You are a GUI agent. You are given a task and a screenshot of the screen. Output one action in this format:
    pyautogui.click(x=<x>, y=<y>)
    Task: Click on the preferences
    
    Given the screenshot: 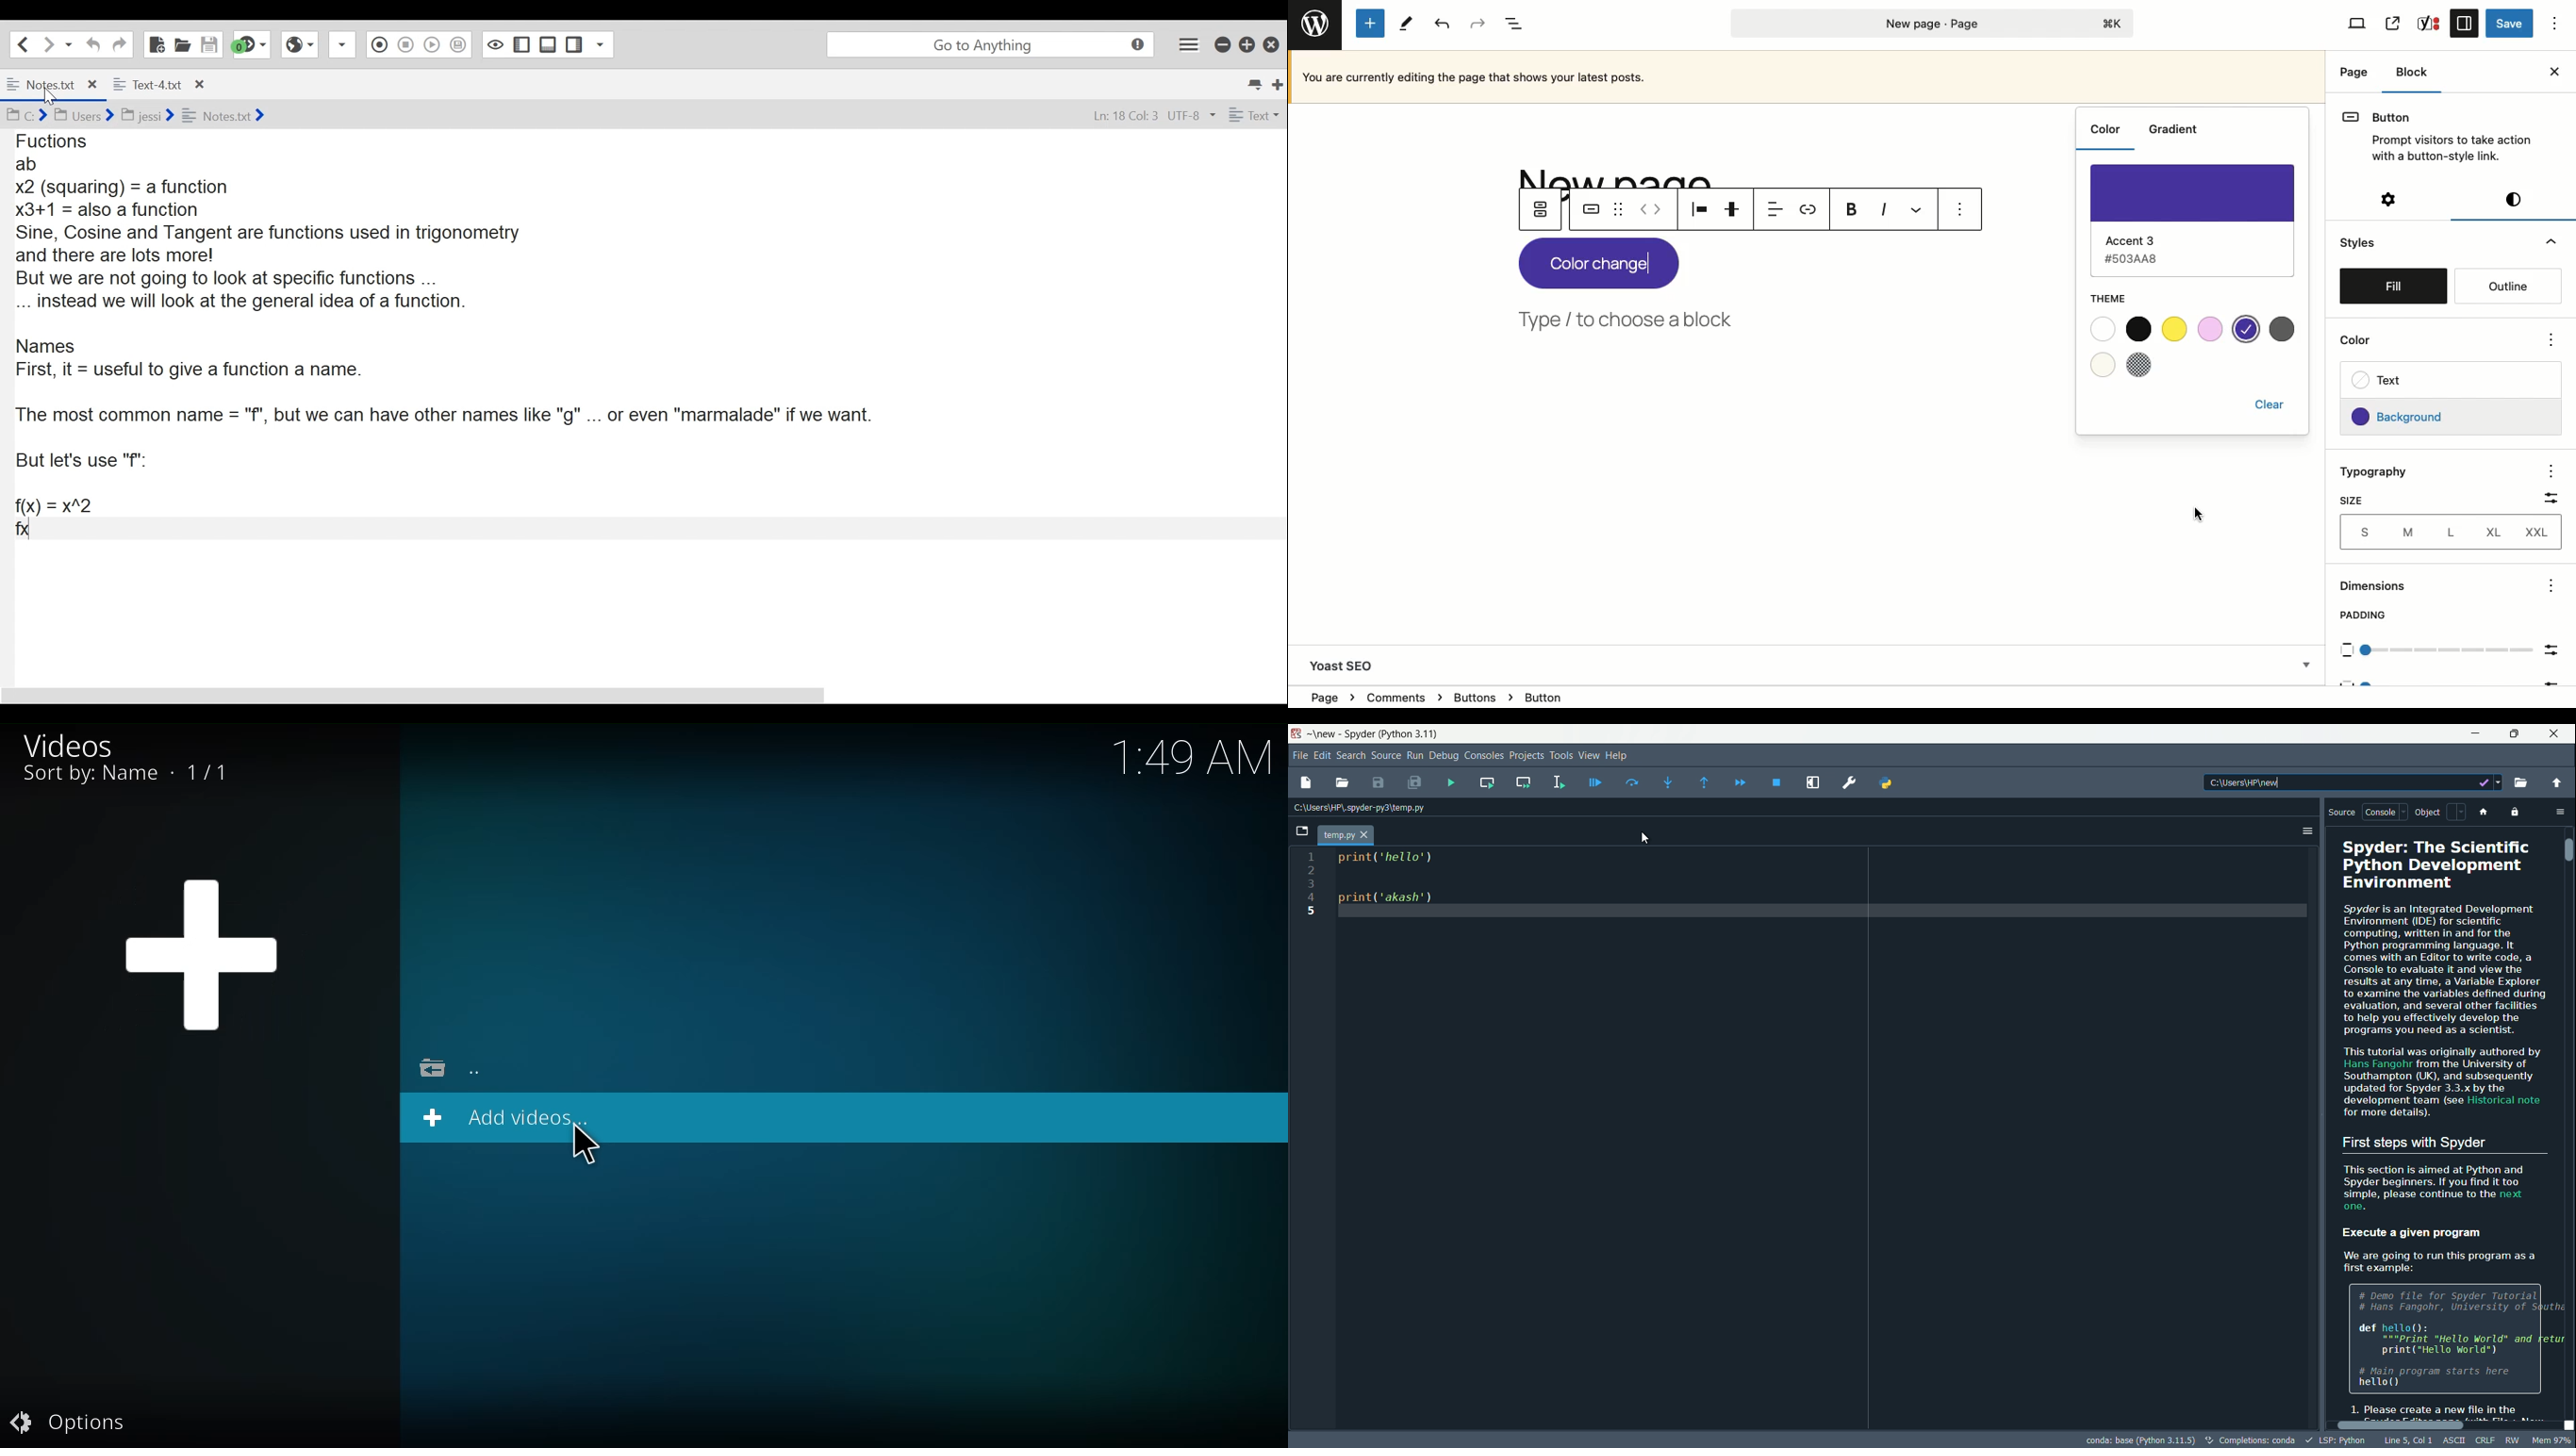 What is the action you would take?
    pyautogui.click(x=1849, y=782)
    